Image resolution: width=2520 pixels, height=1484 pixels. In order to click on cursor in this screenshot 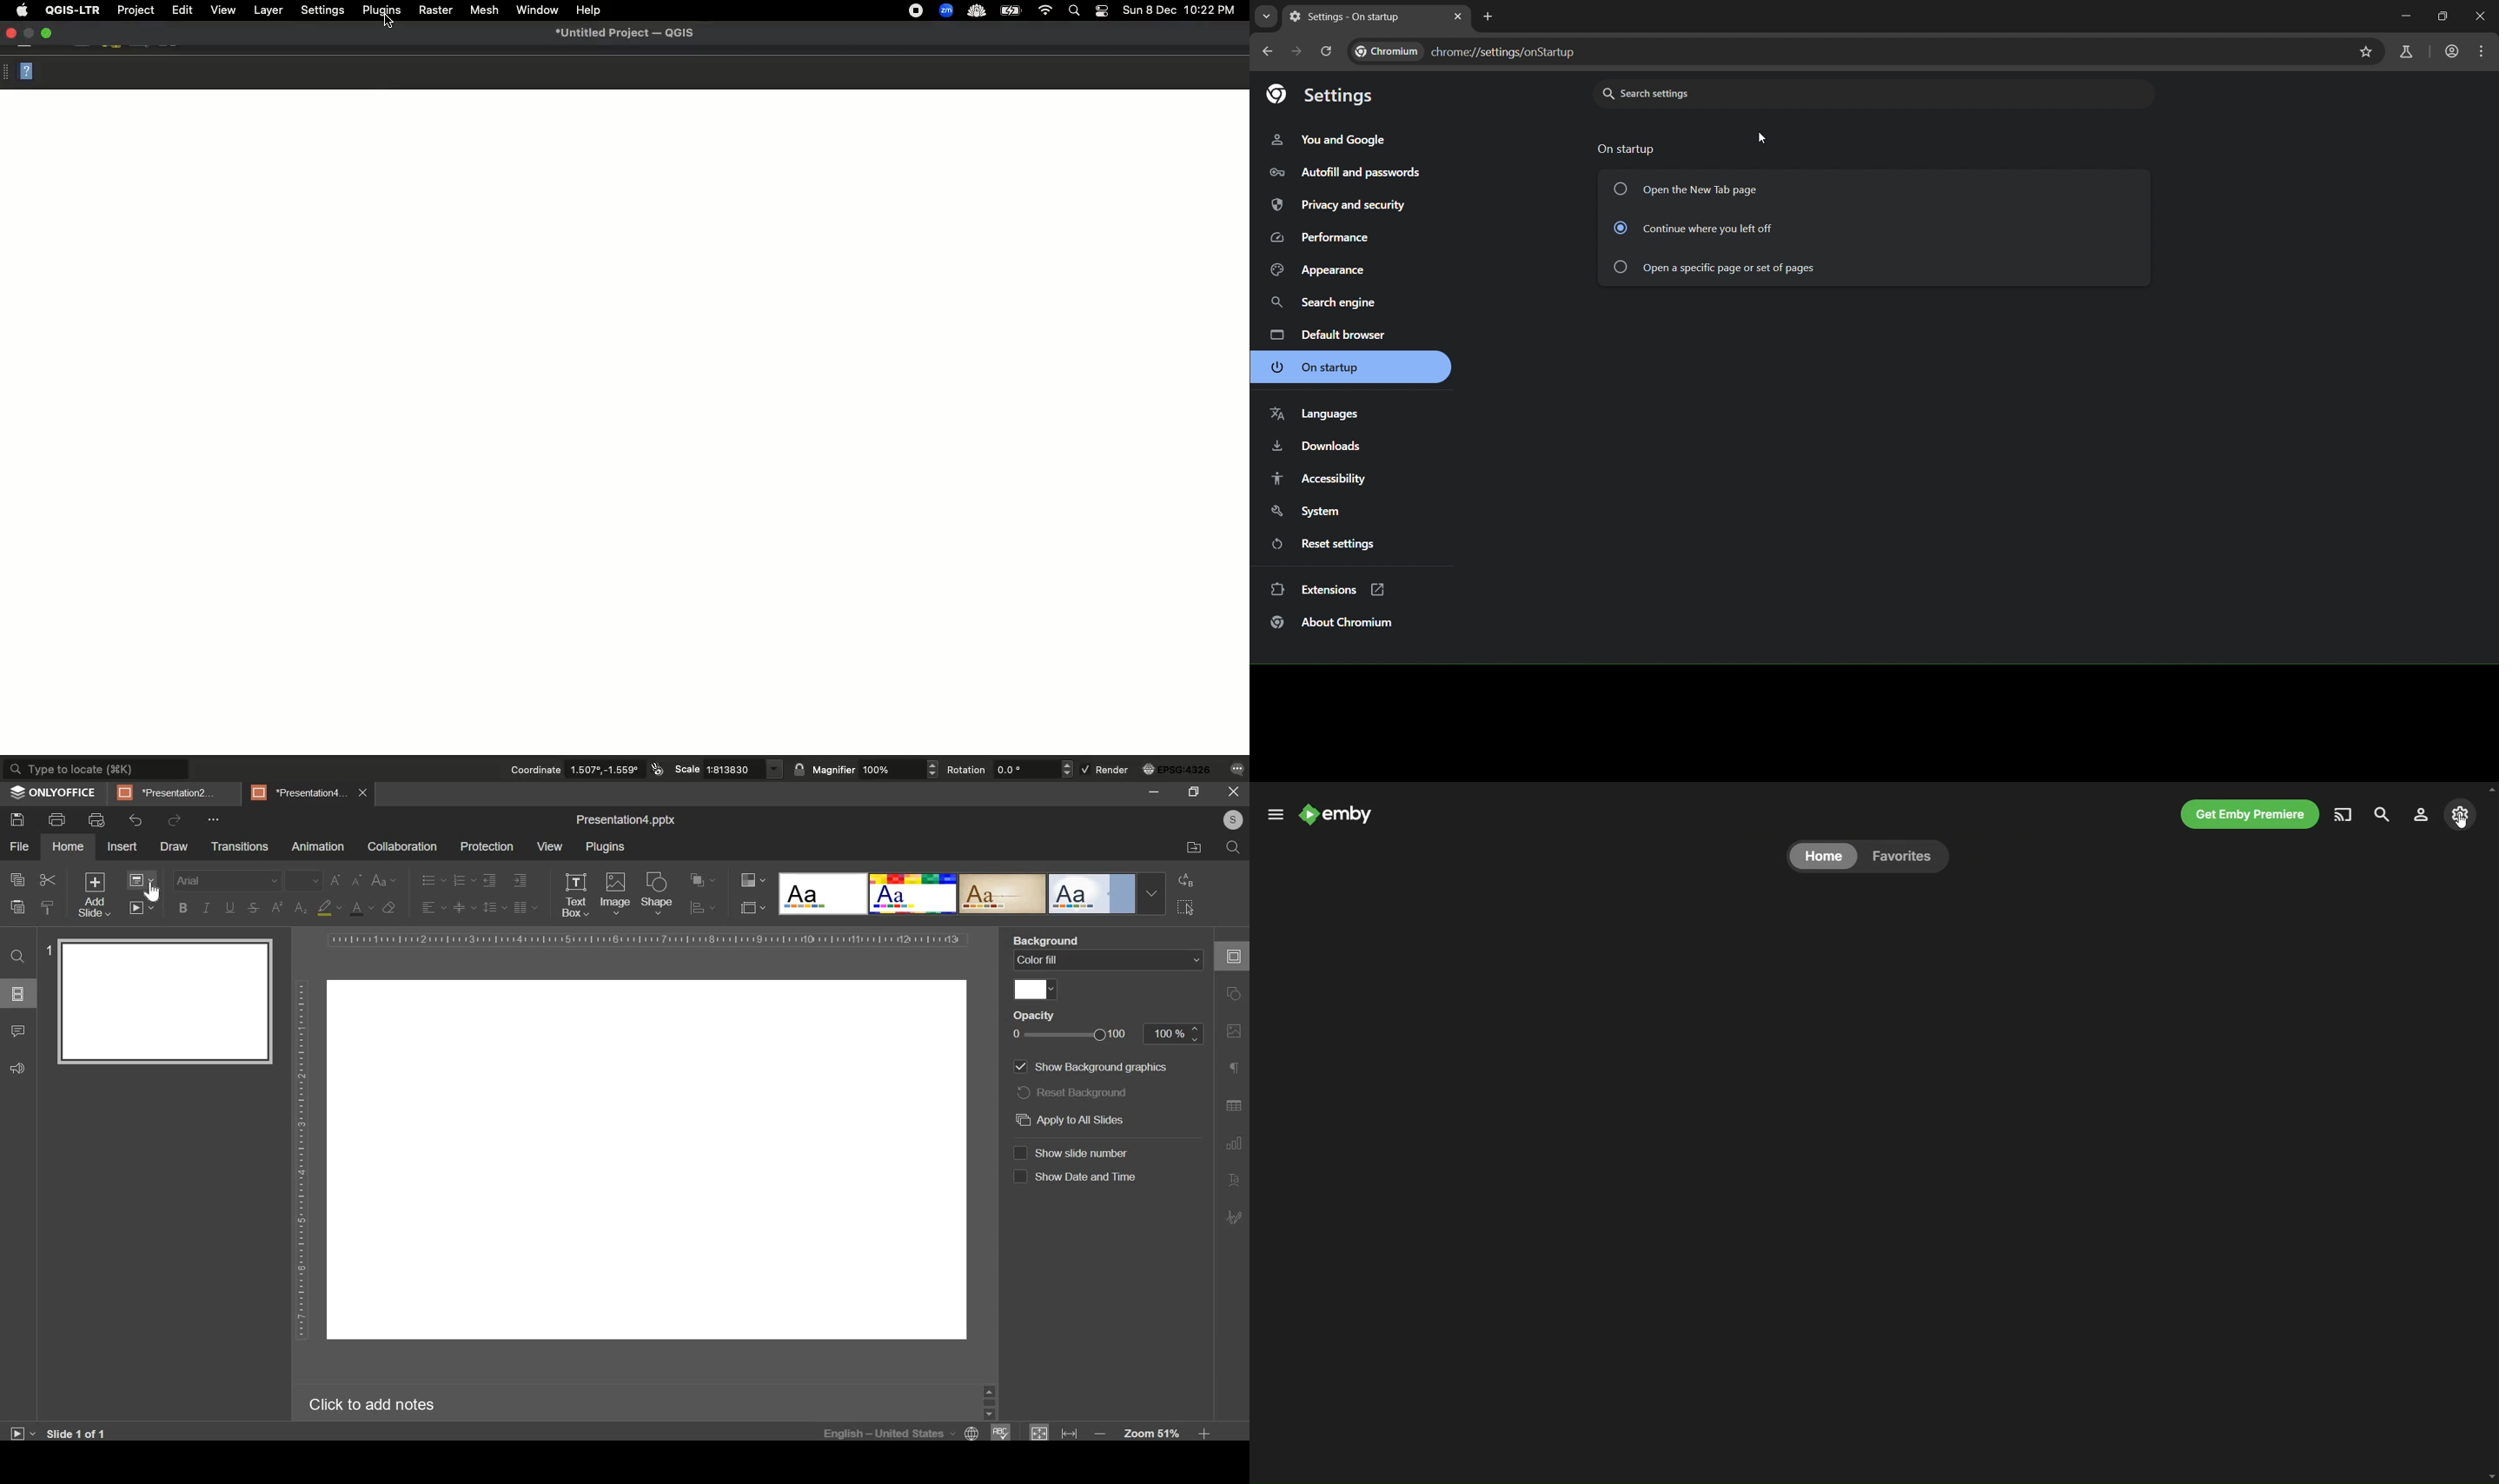, I will do `click(154, 893)`.